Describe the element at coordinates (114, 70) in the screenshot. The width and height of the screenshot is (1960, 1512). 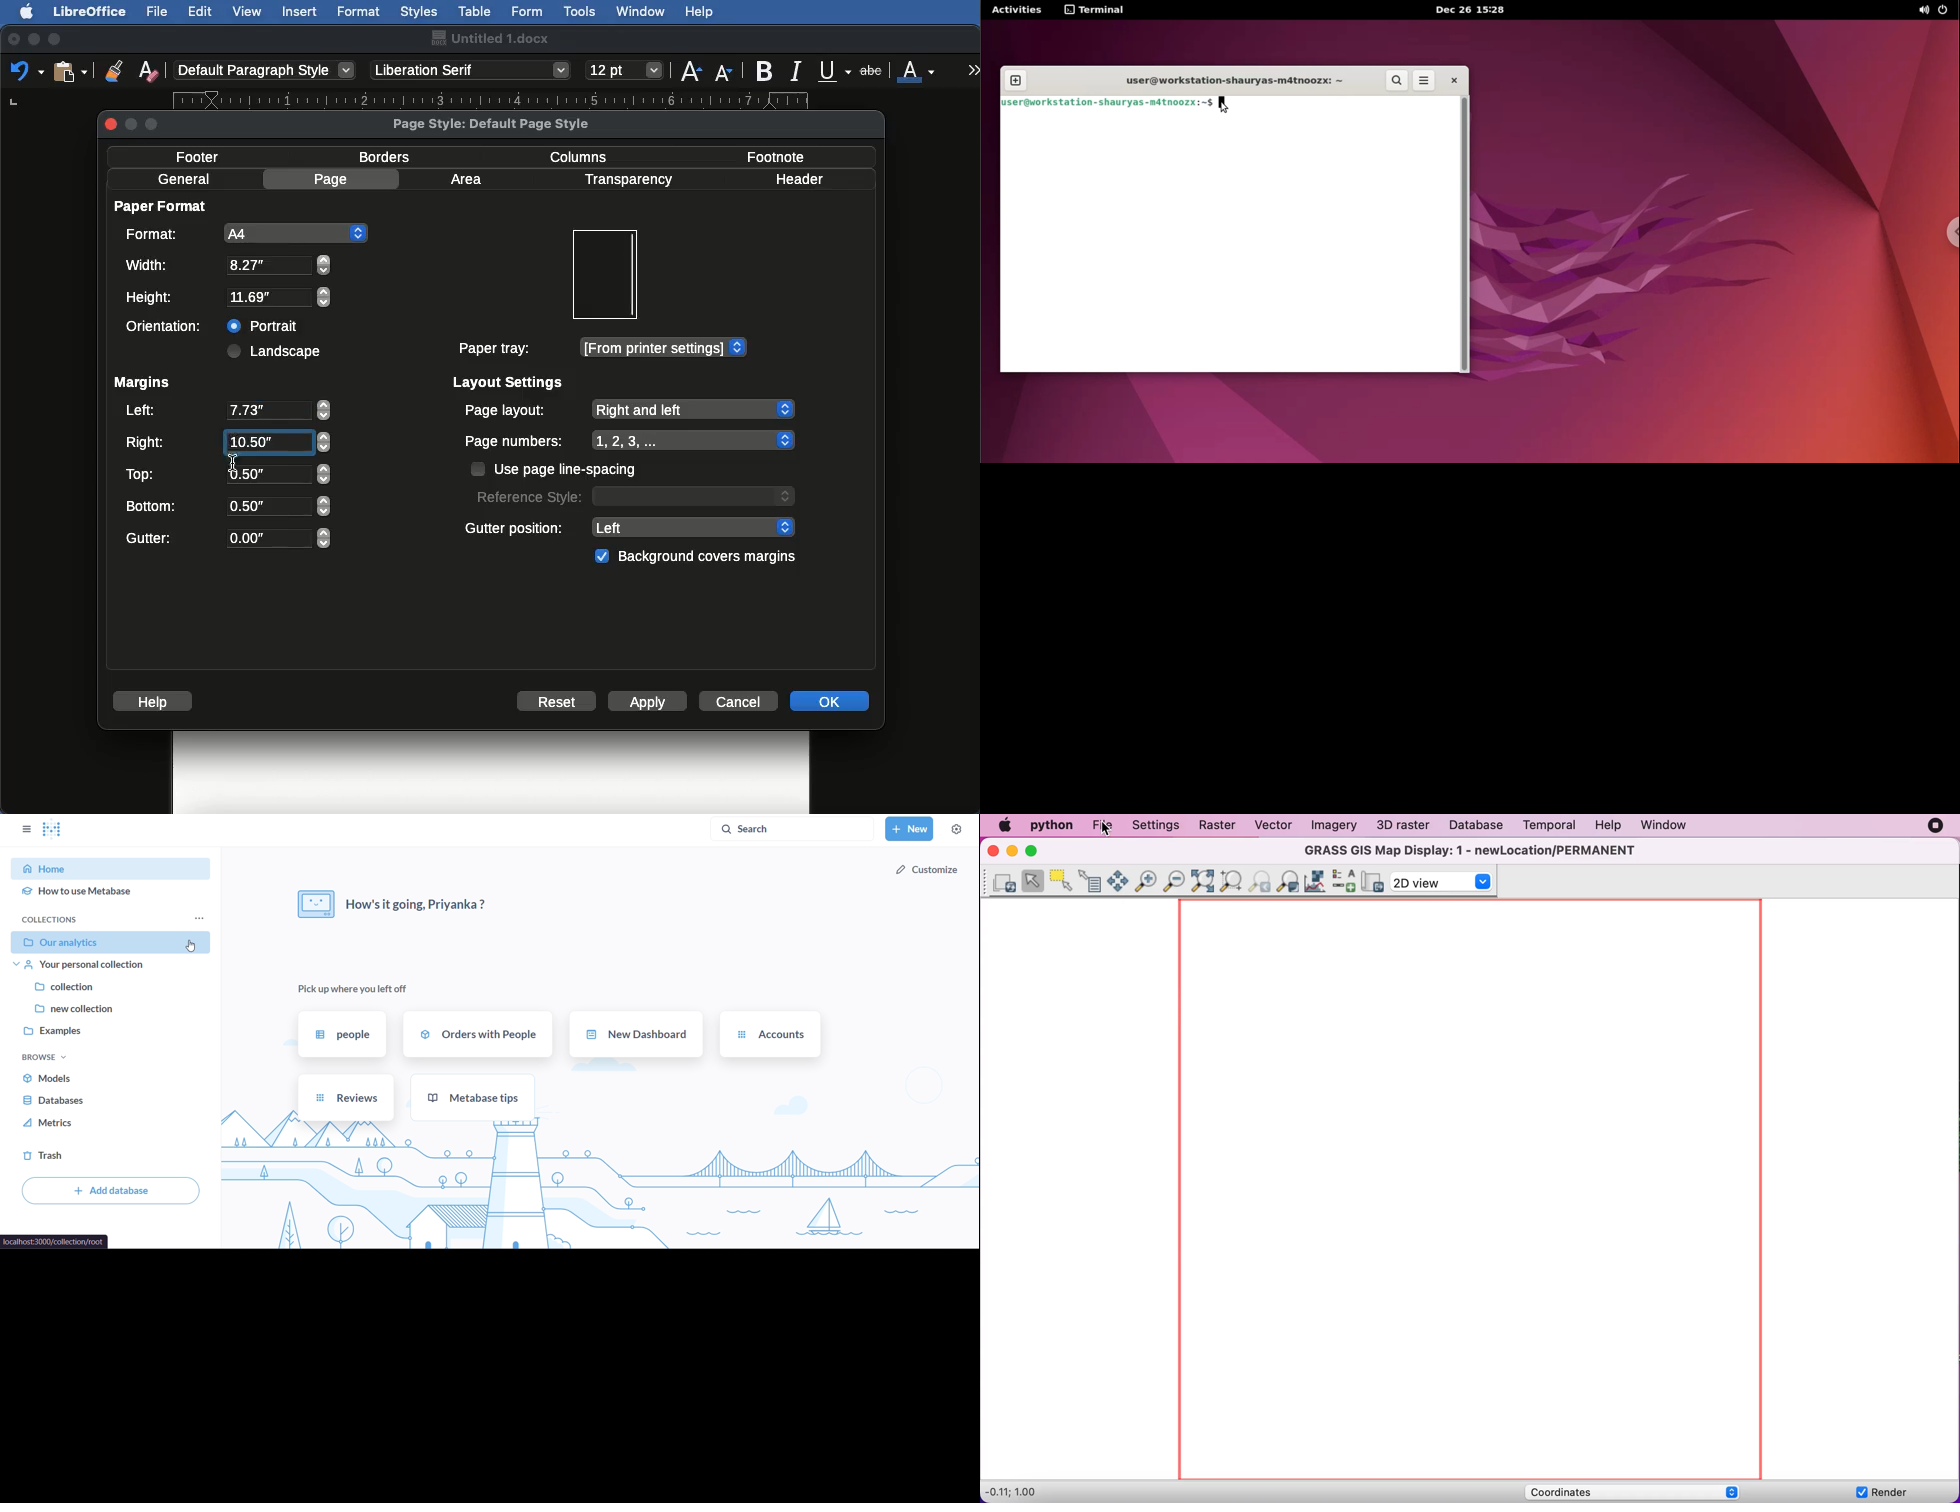
I see `Clone formatting` at that location.